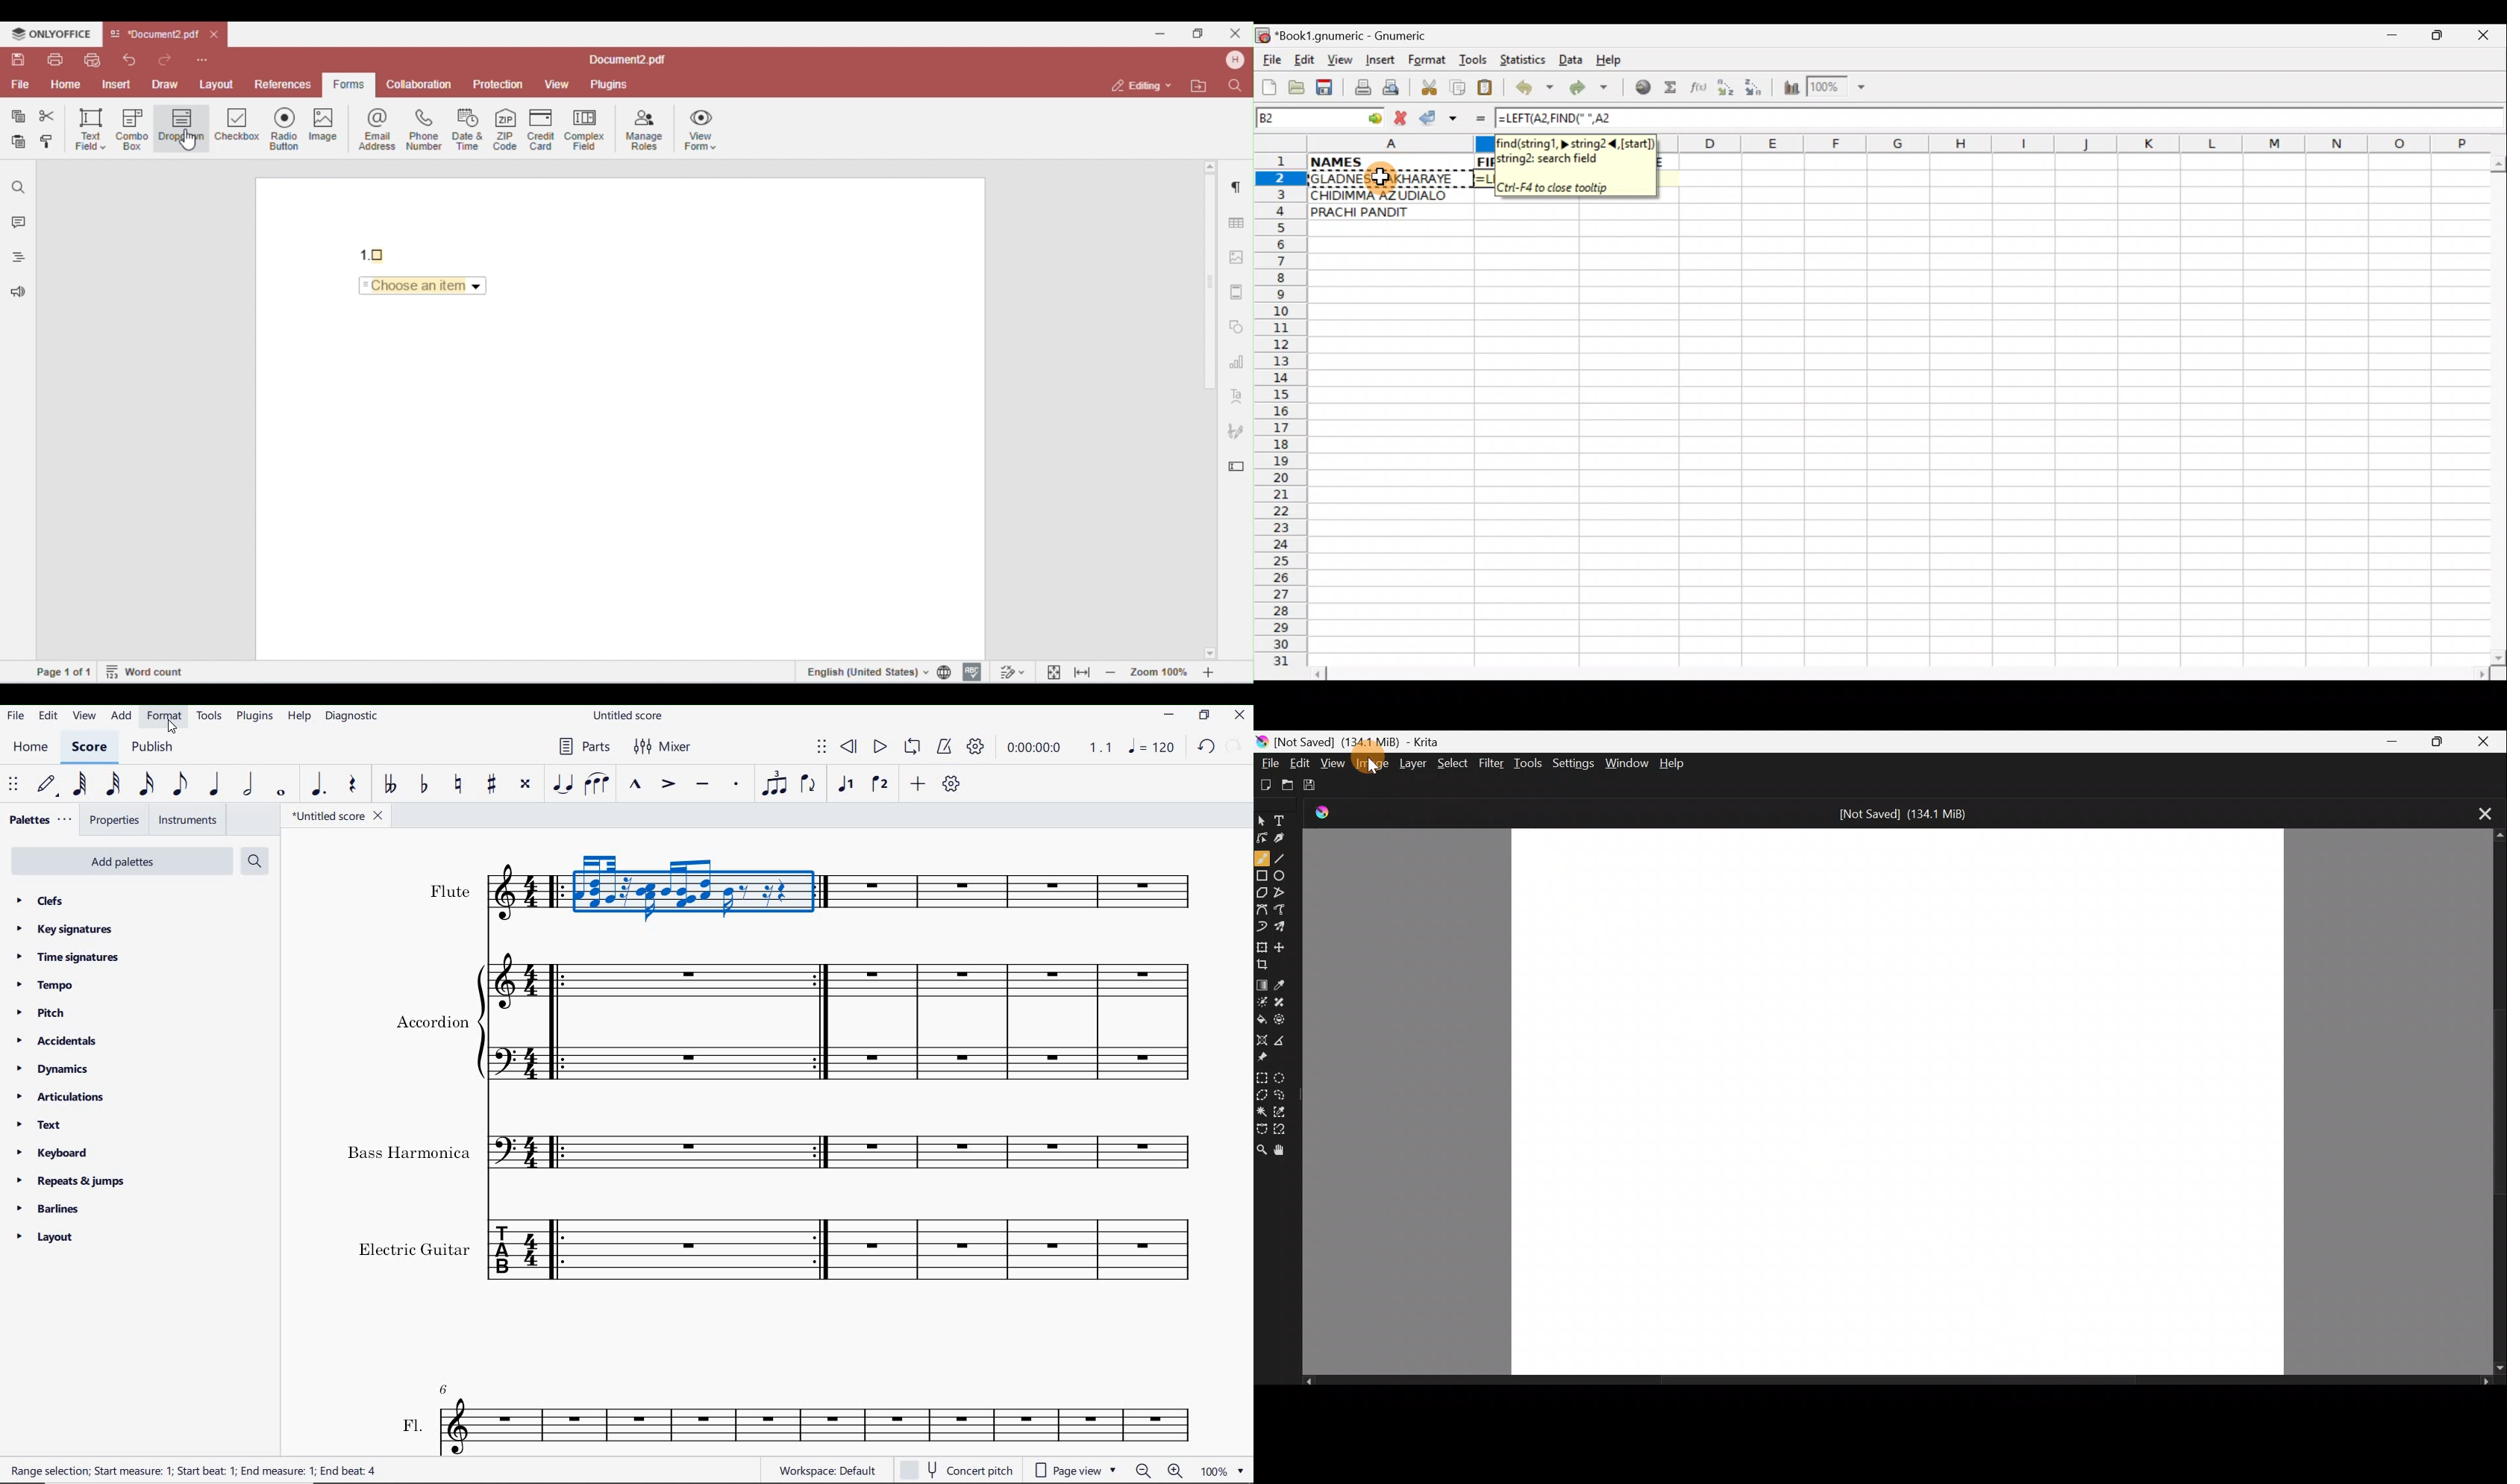  What do you see at coordinates (250, 783) in the screenshot?
I see `half note` at bounding box center [250, 783].